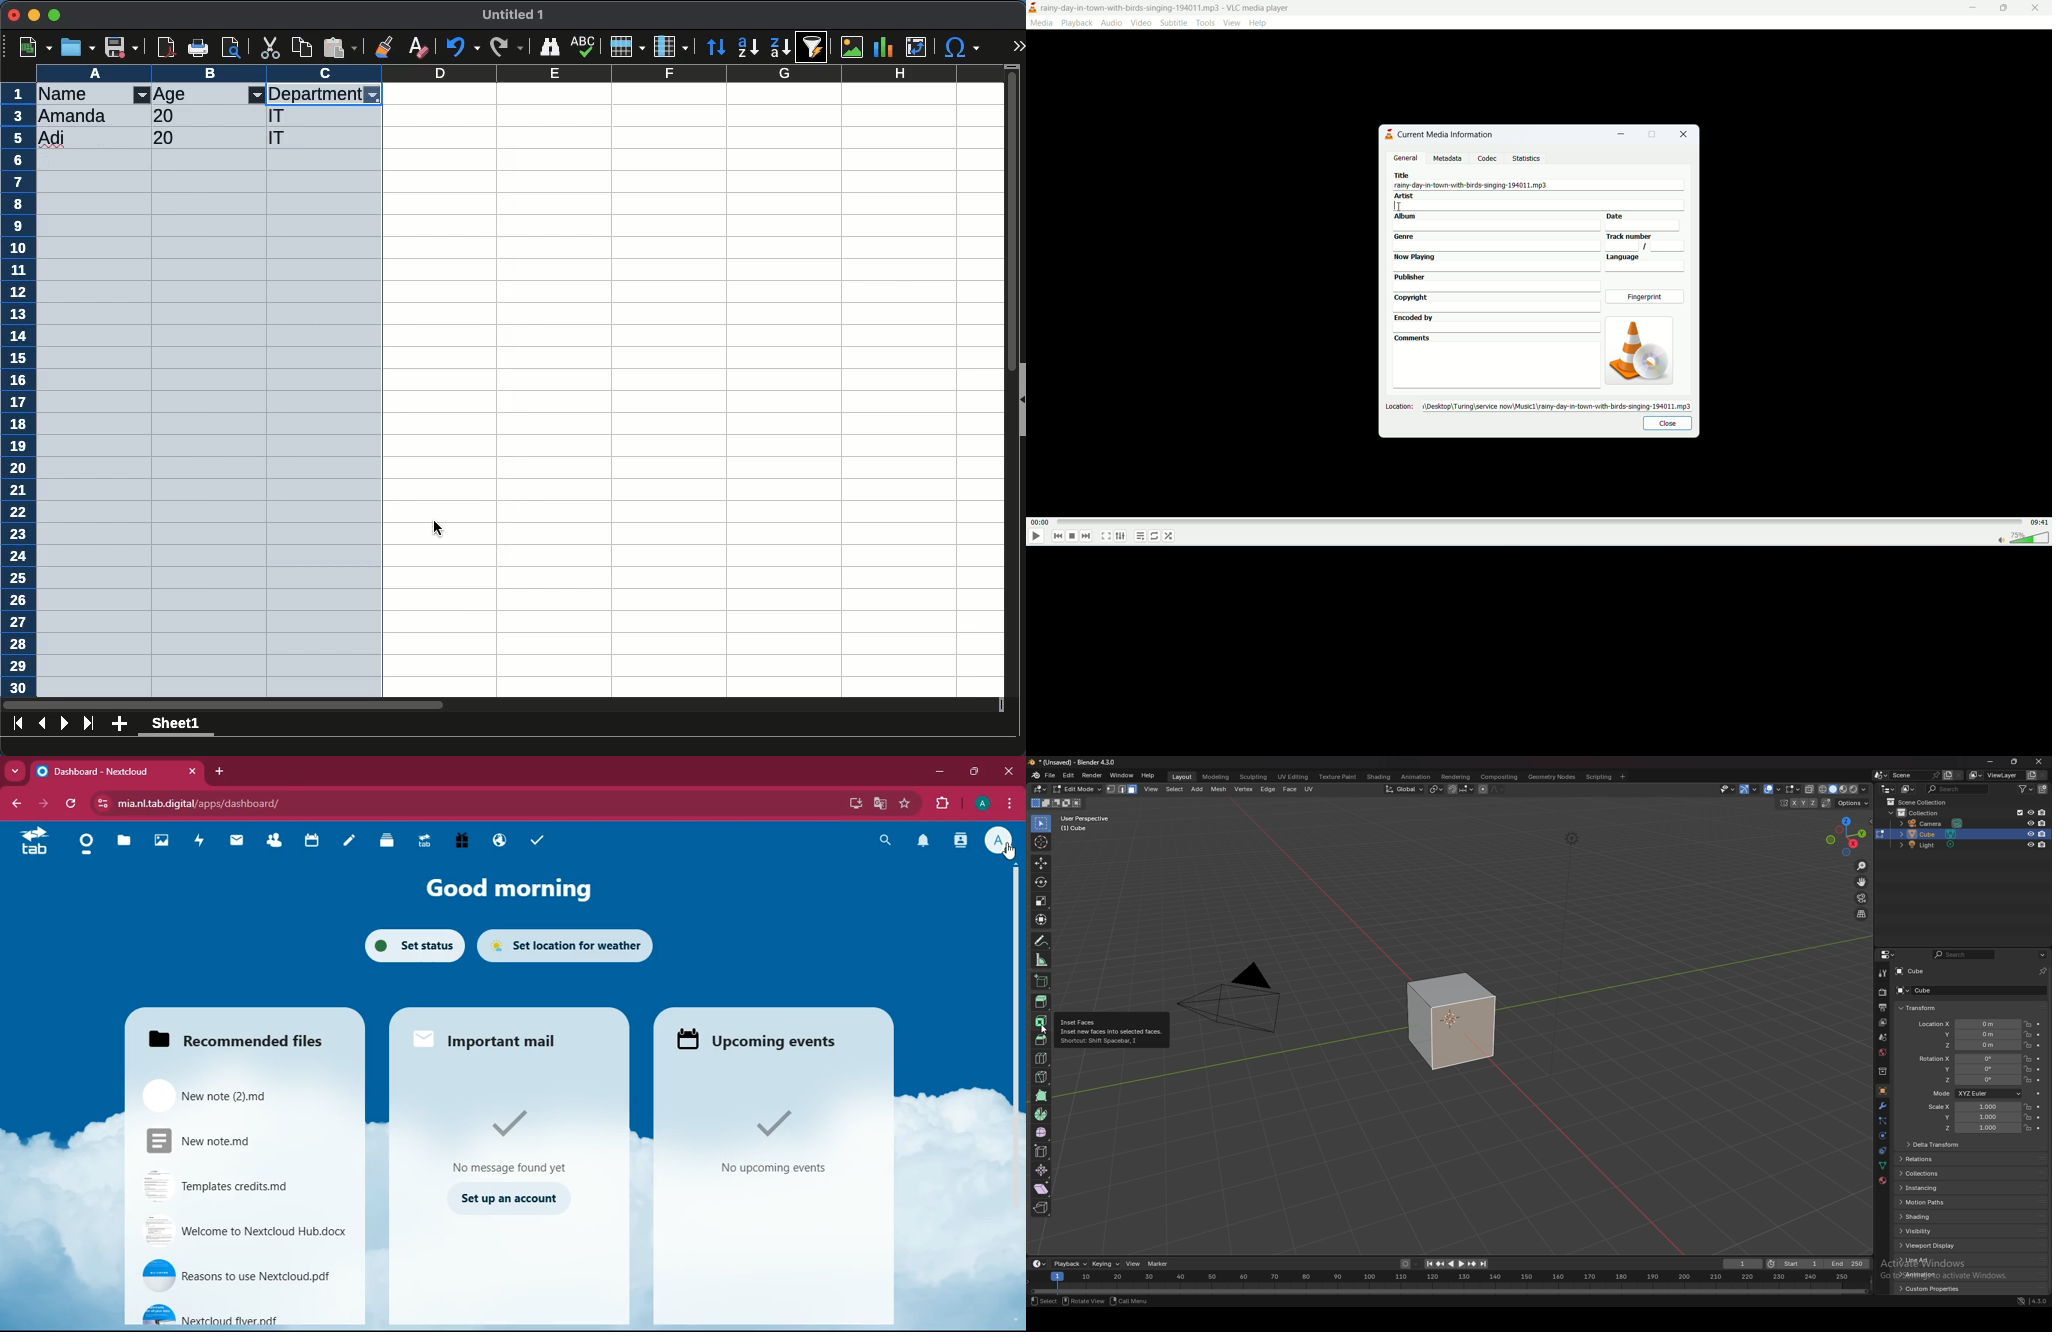  Describe the element at coordinates (1930, 1274) in the screenshot. I see `animation` at that location.